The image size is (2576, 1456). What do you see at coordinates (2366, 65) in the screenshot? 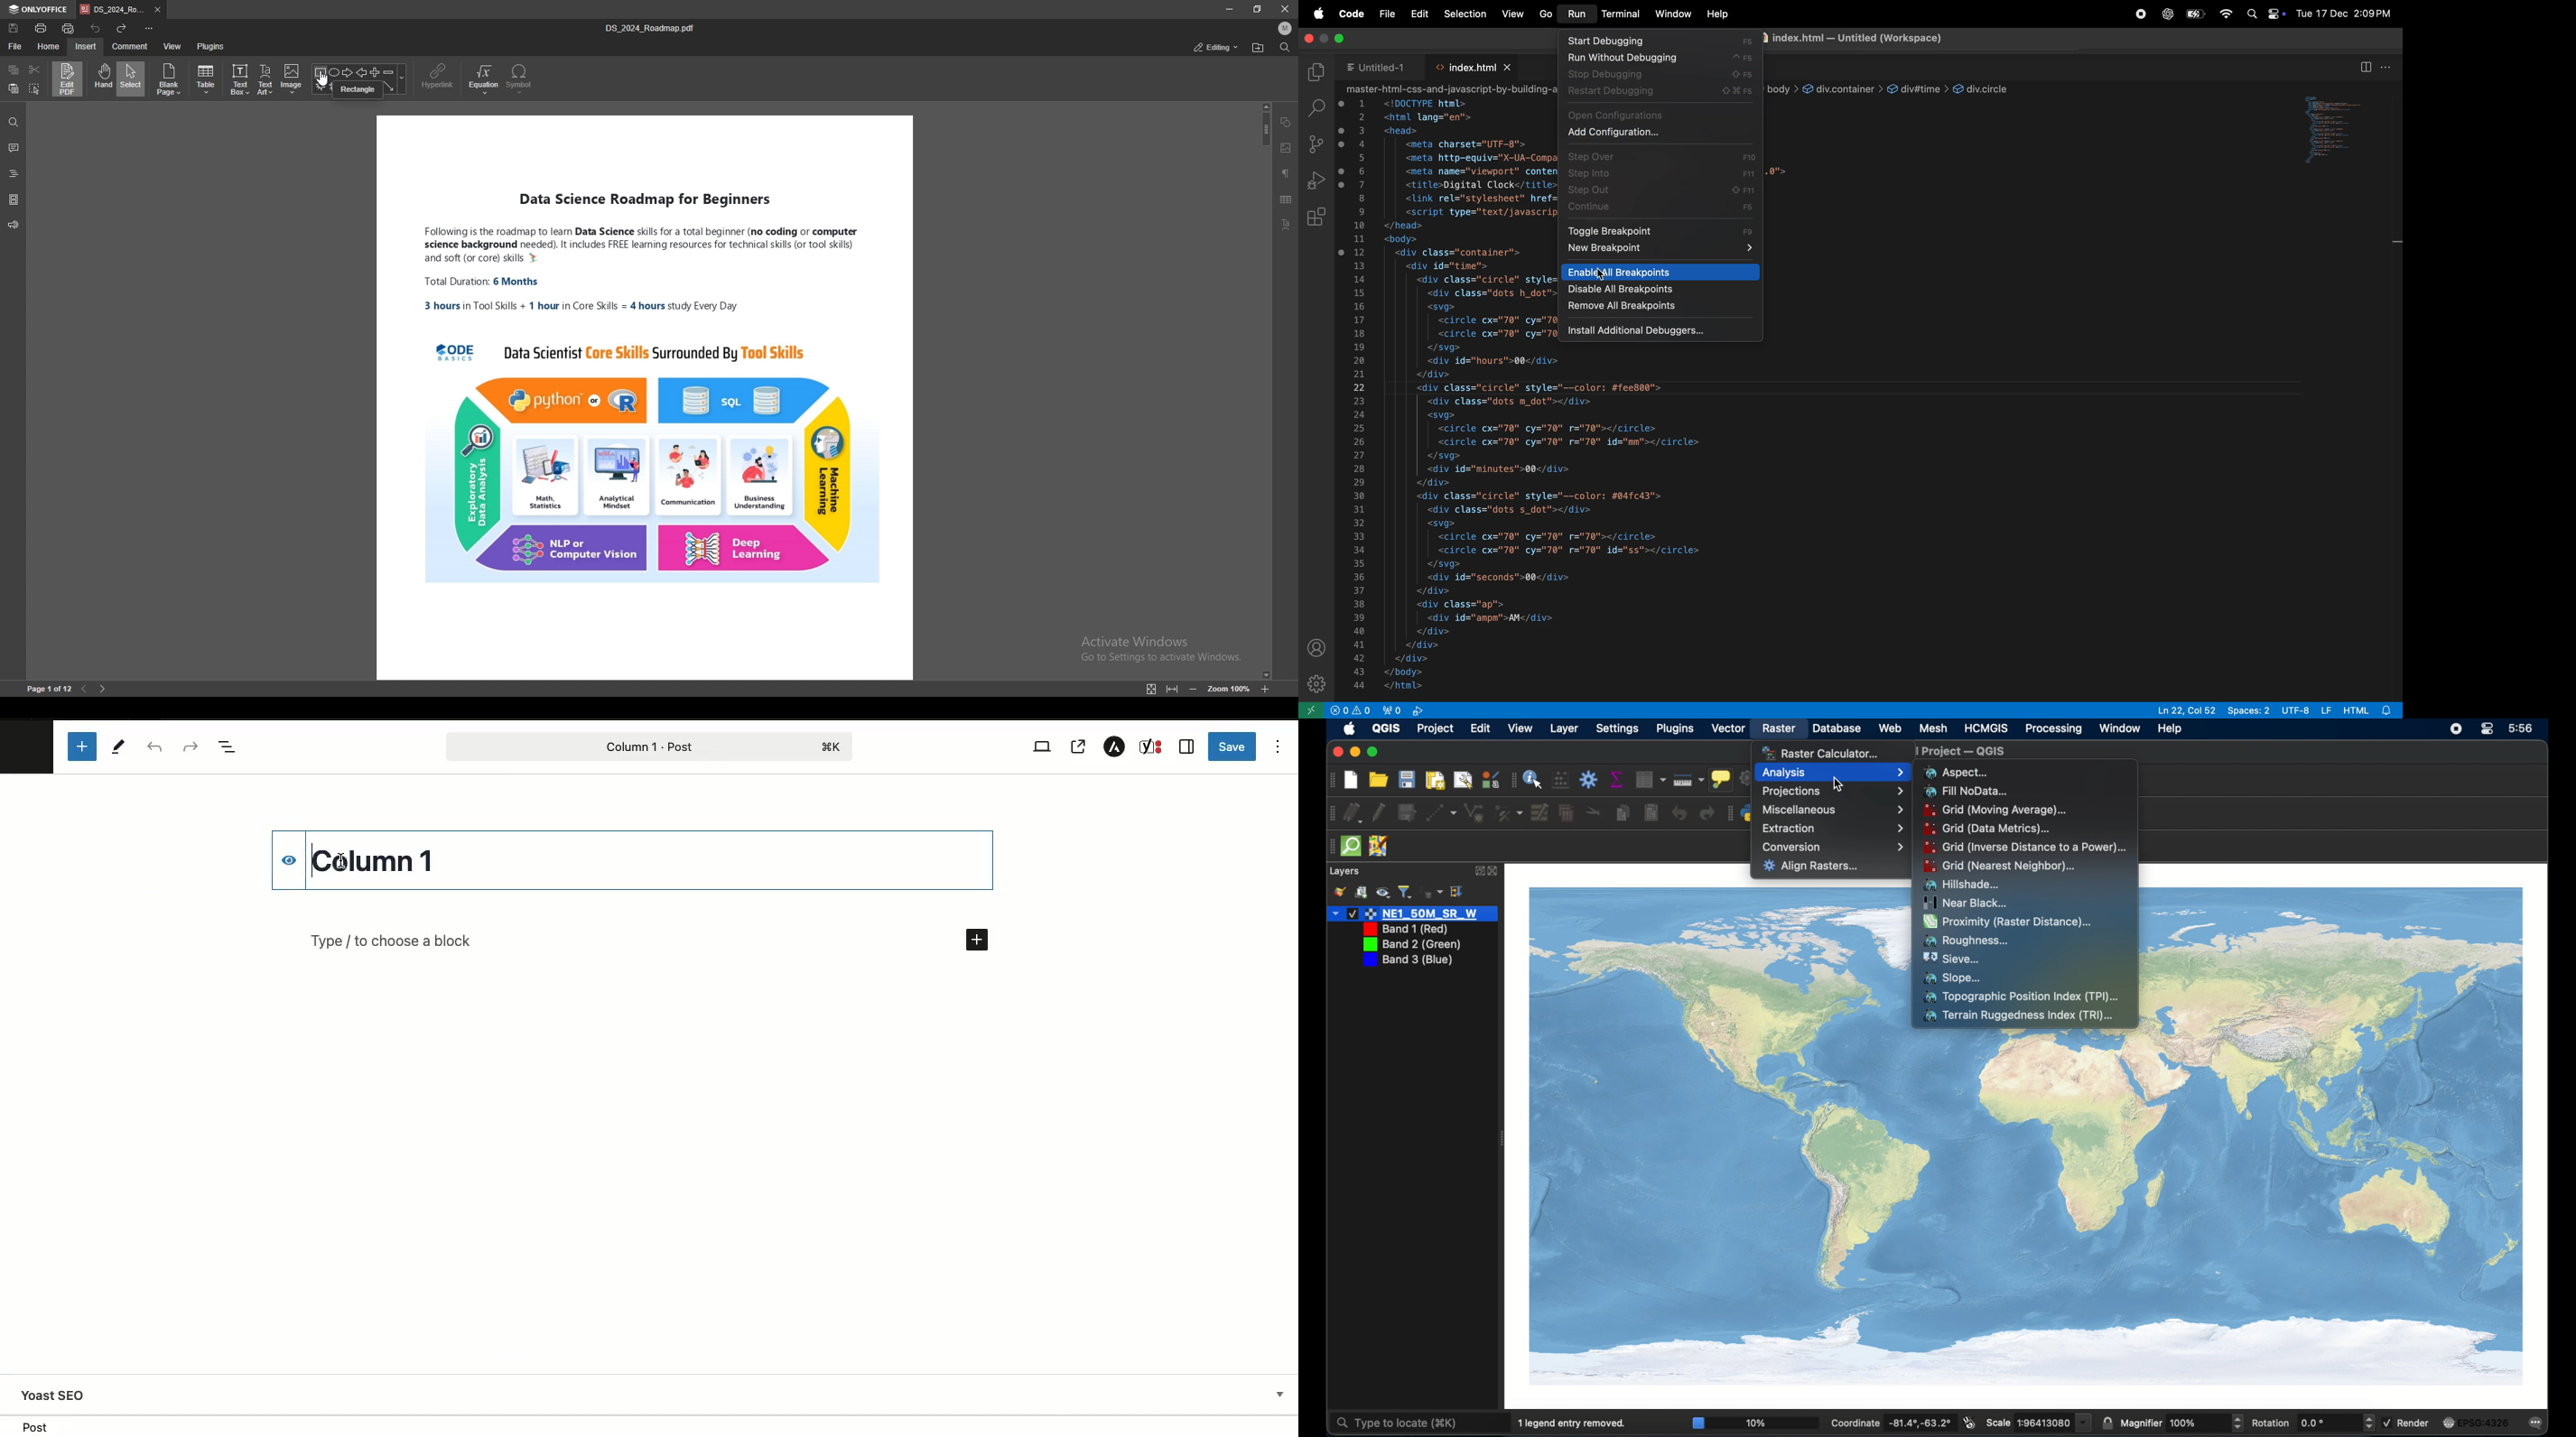
I see `split editor` at bounding box center [2366, 65].